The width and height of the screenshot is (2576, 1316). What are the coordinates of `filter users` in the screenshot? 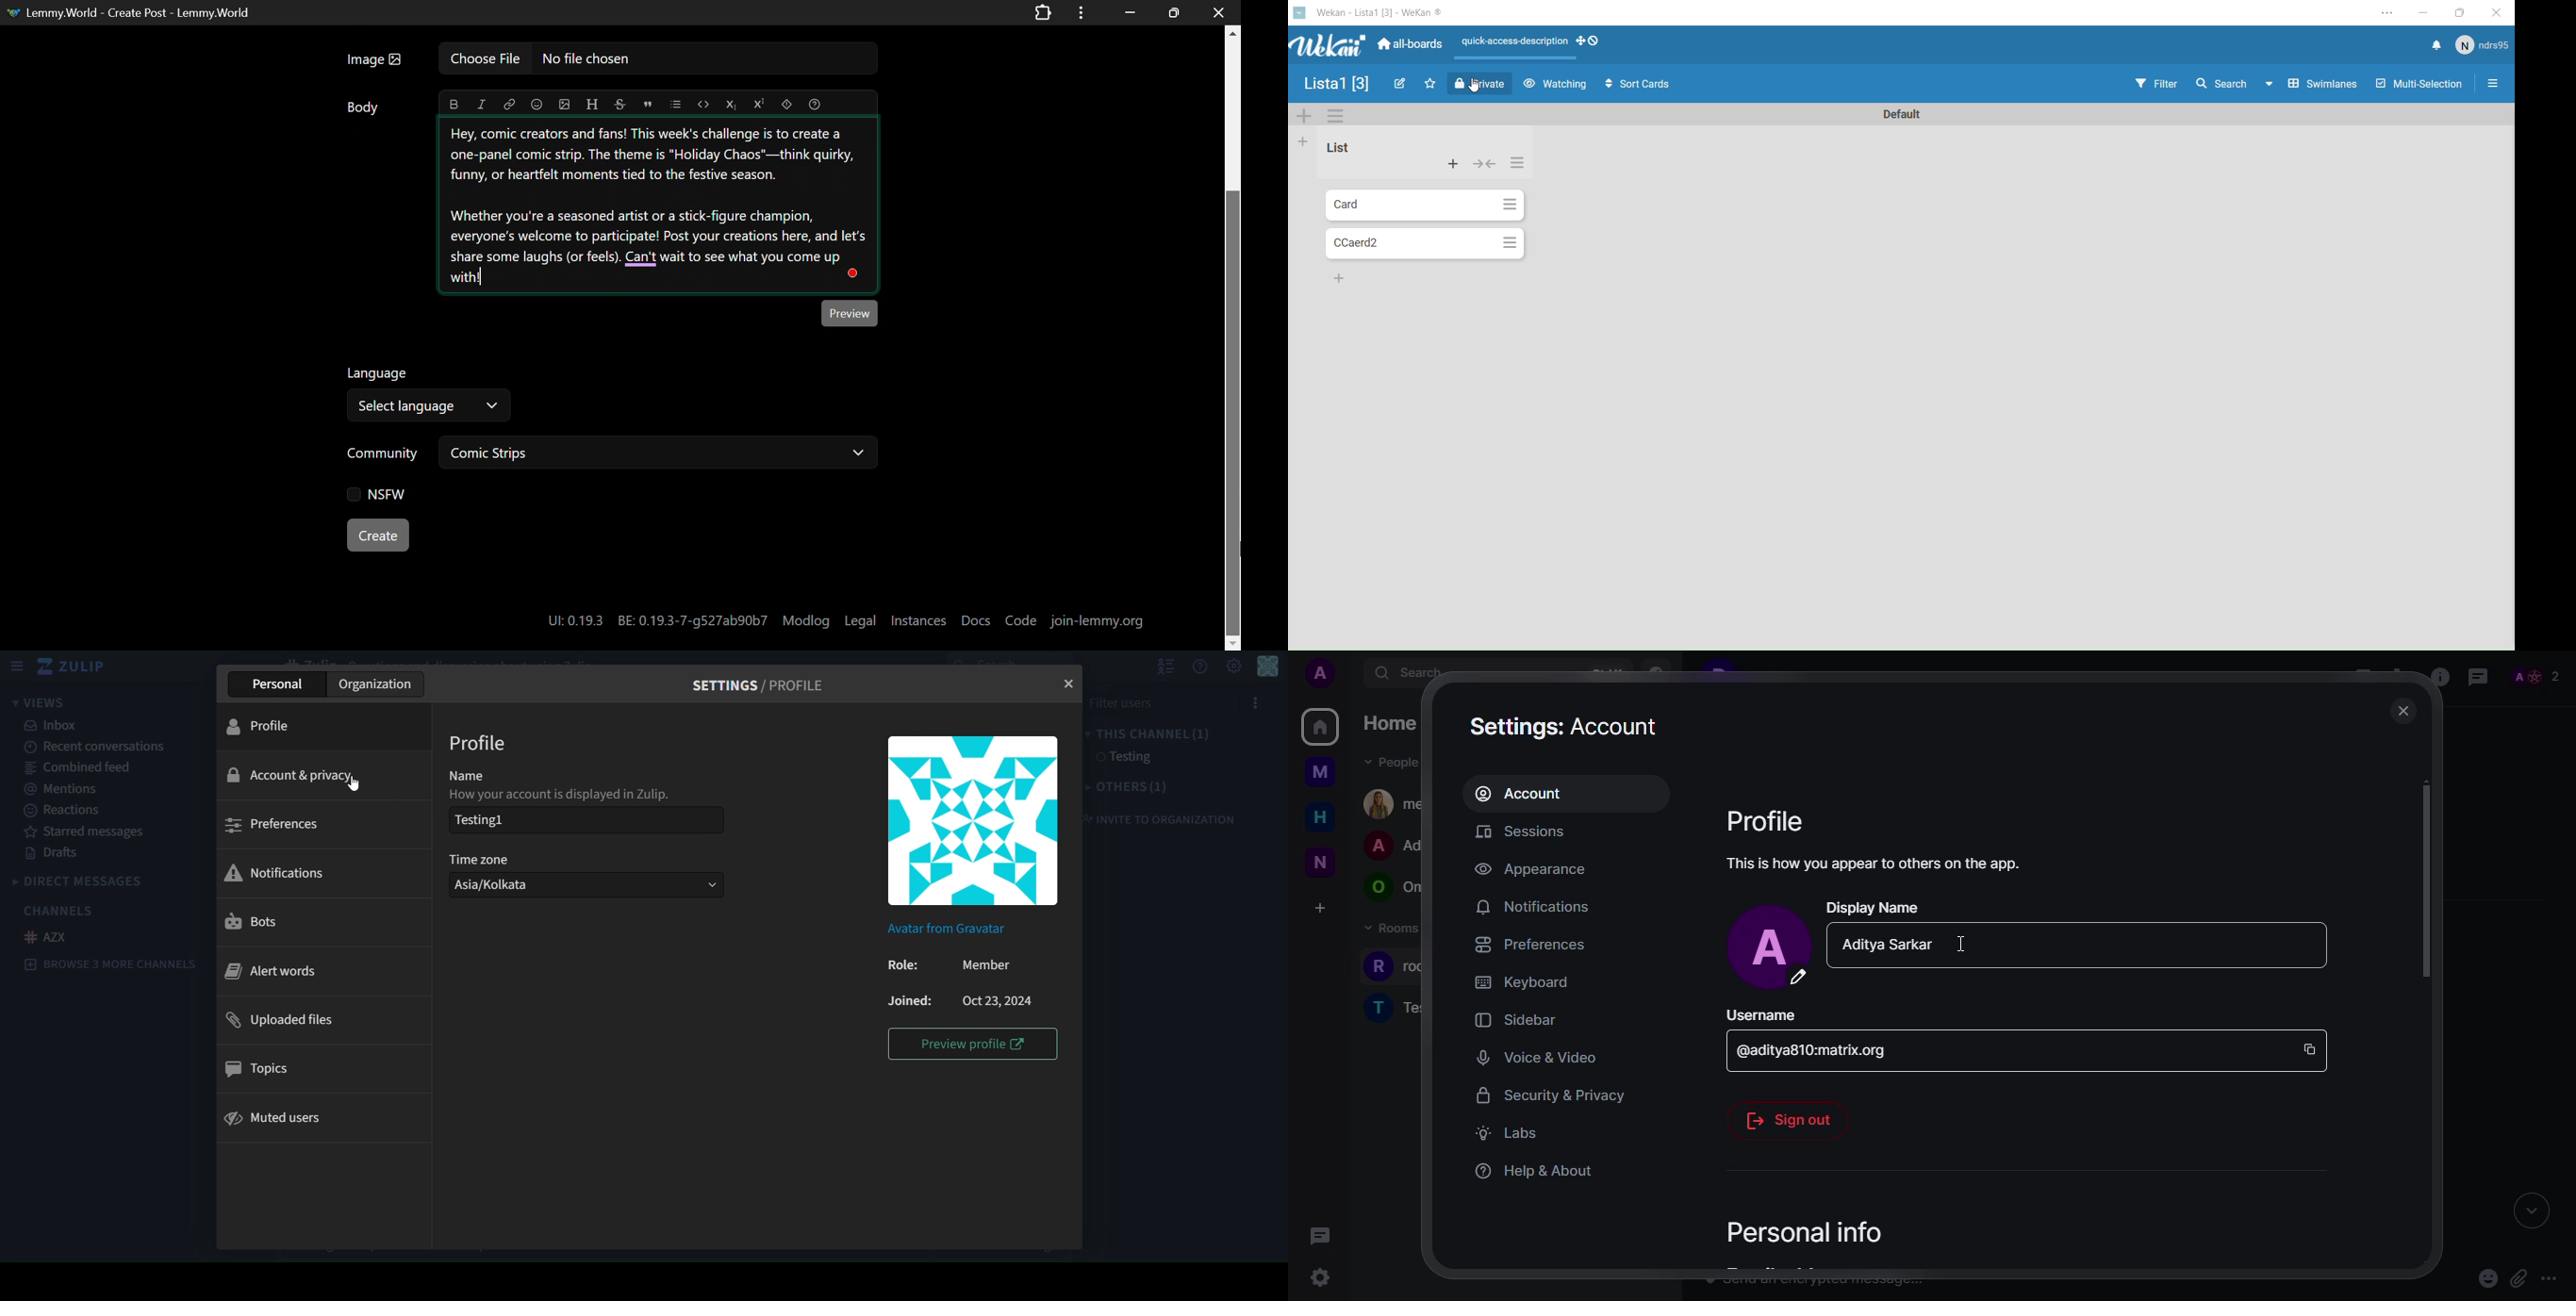 It's located at (1147, 702).